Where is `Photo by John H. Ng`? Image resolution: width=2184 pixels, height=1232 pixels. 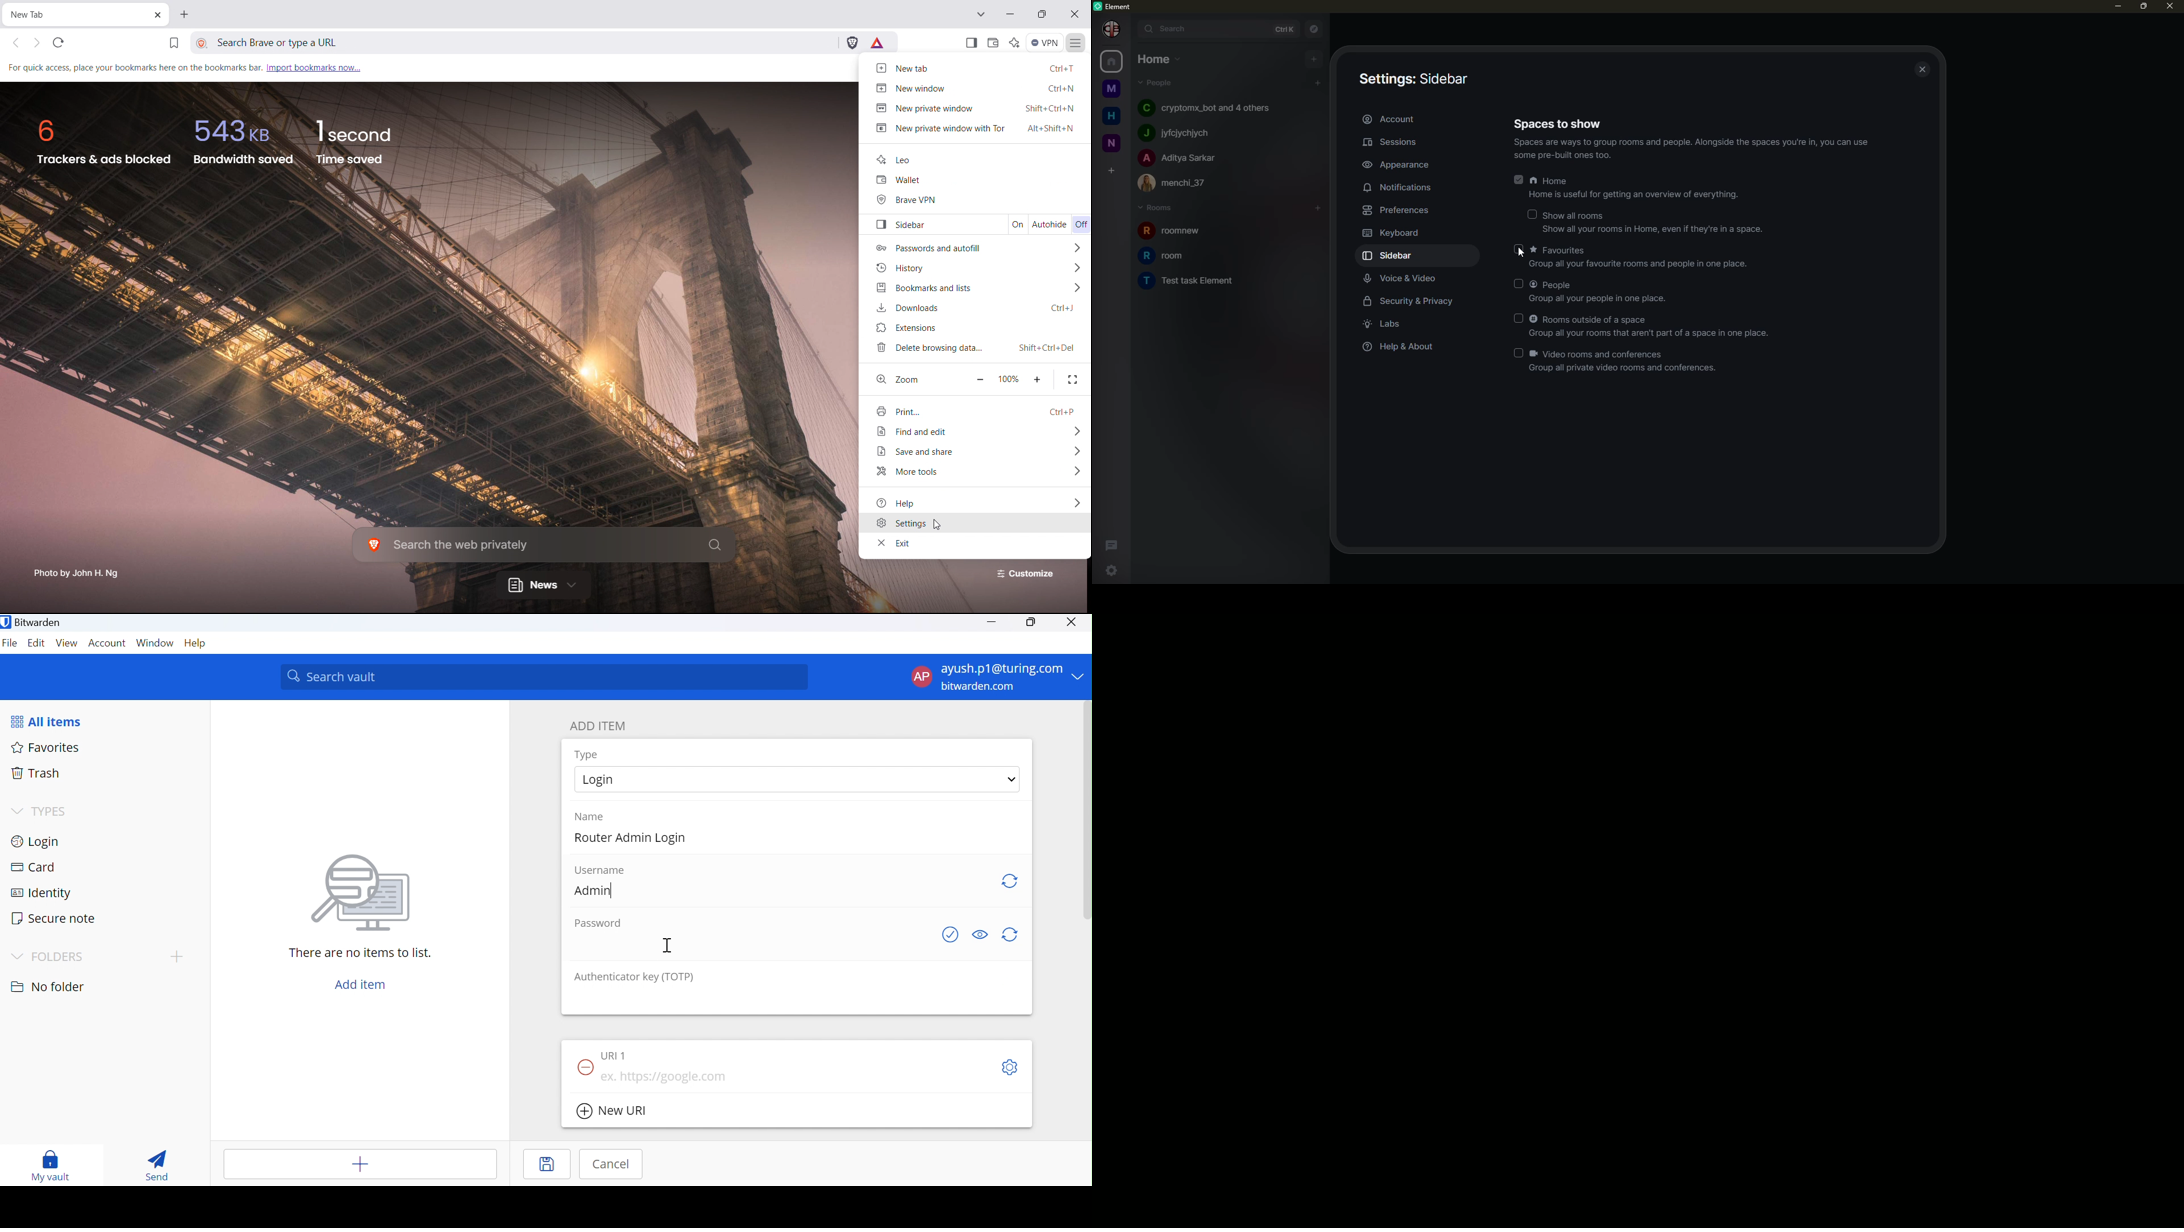
Photo by John H. Ng is located at coordinates (80, 573).